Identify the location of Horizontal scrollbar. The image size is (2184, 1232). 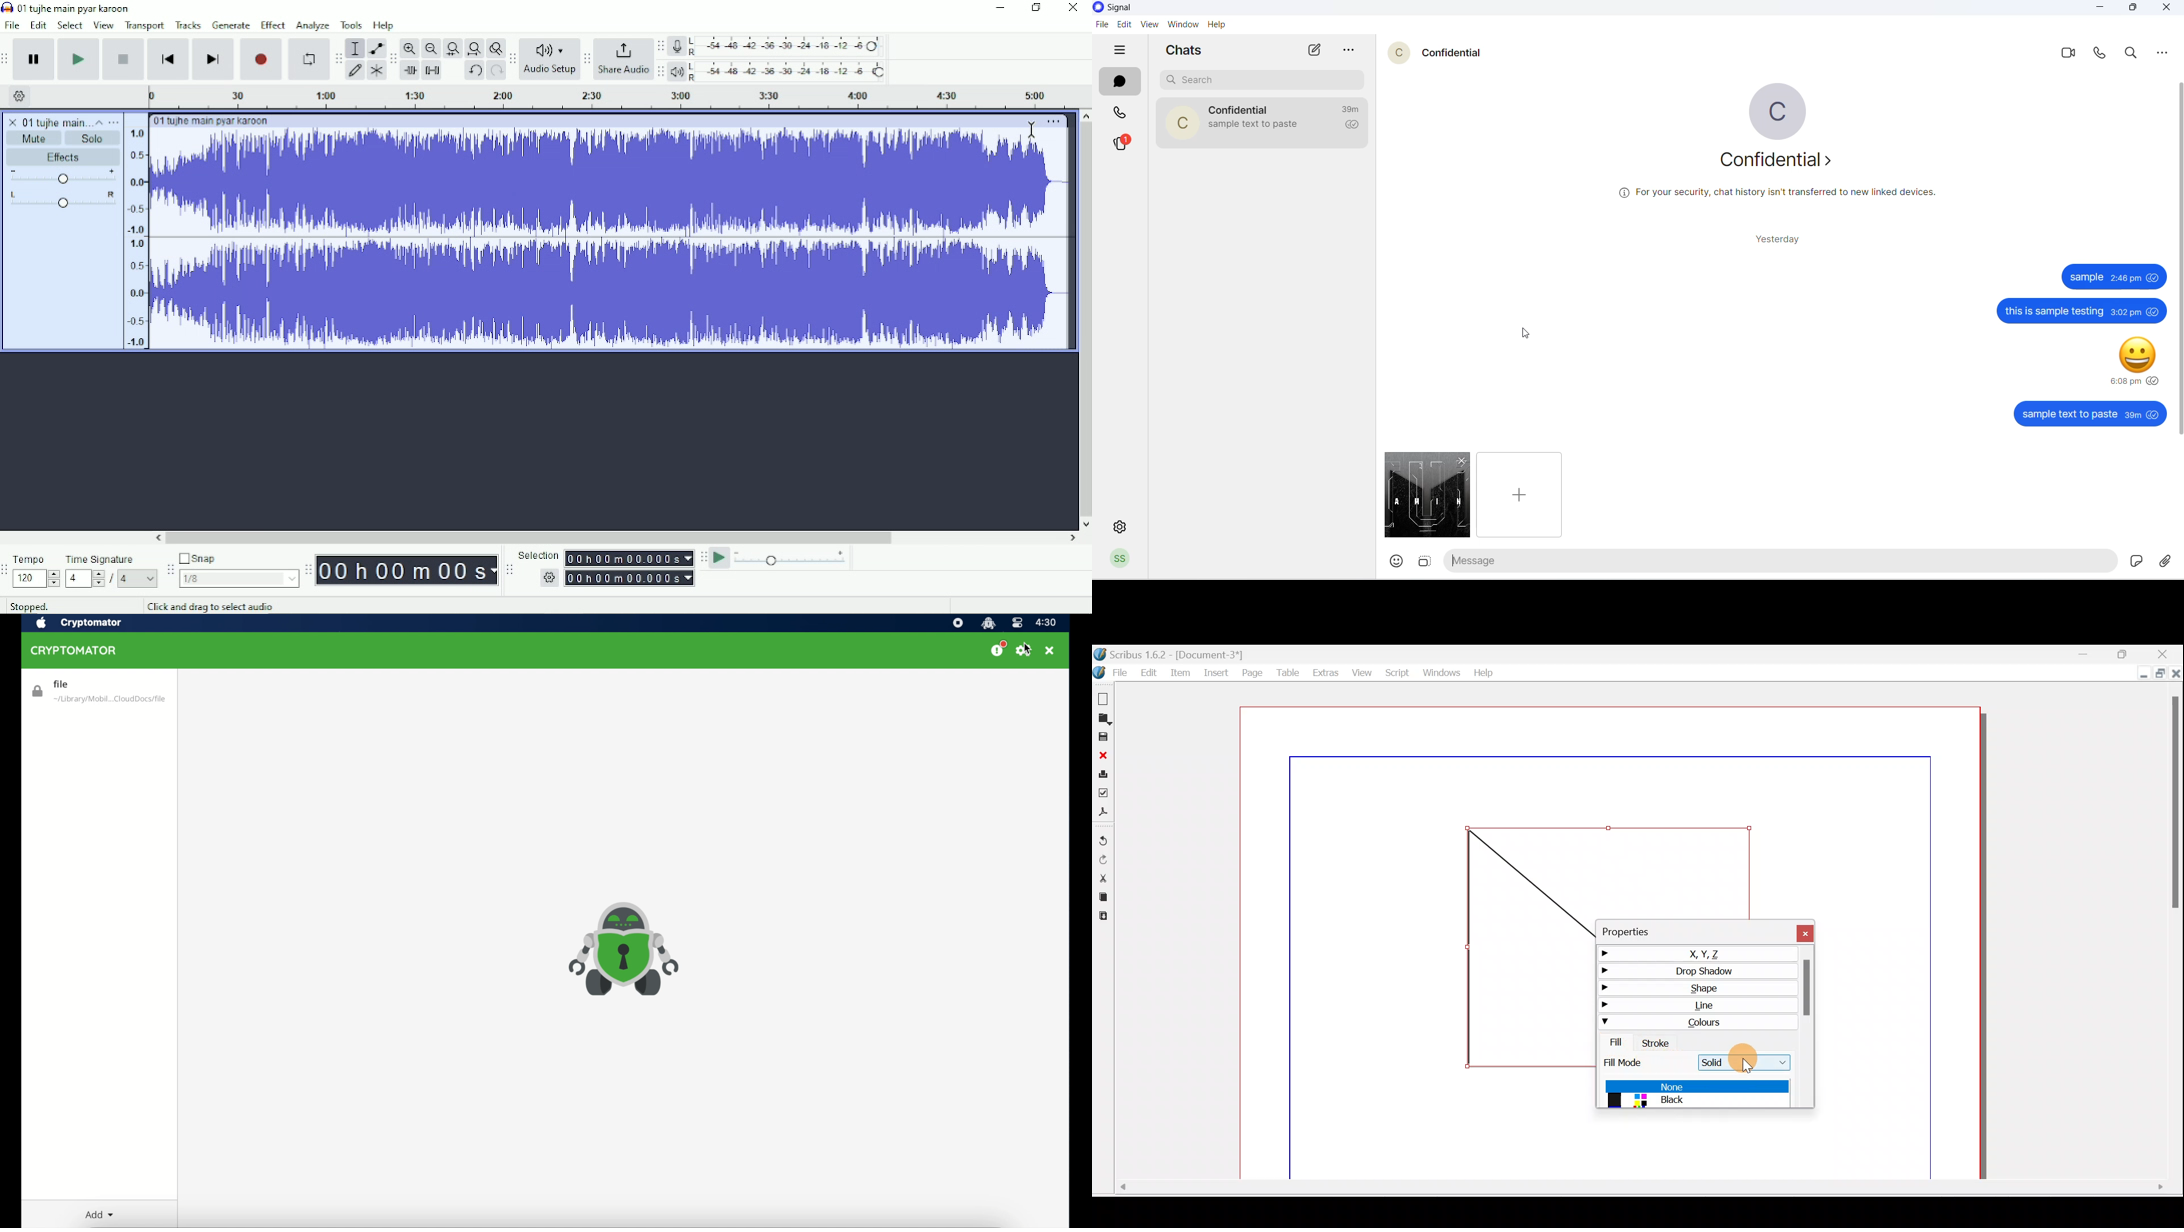
(616, 538).